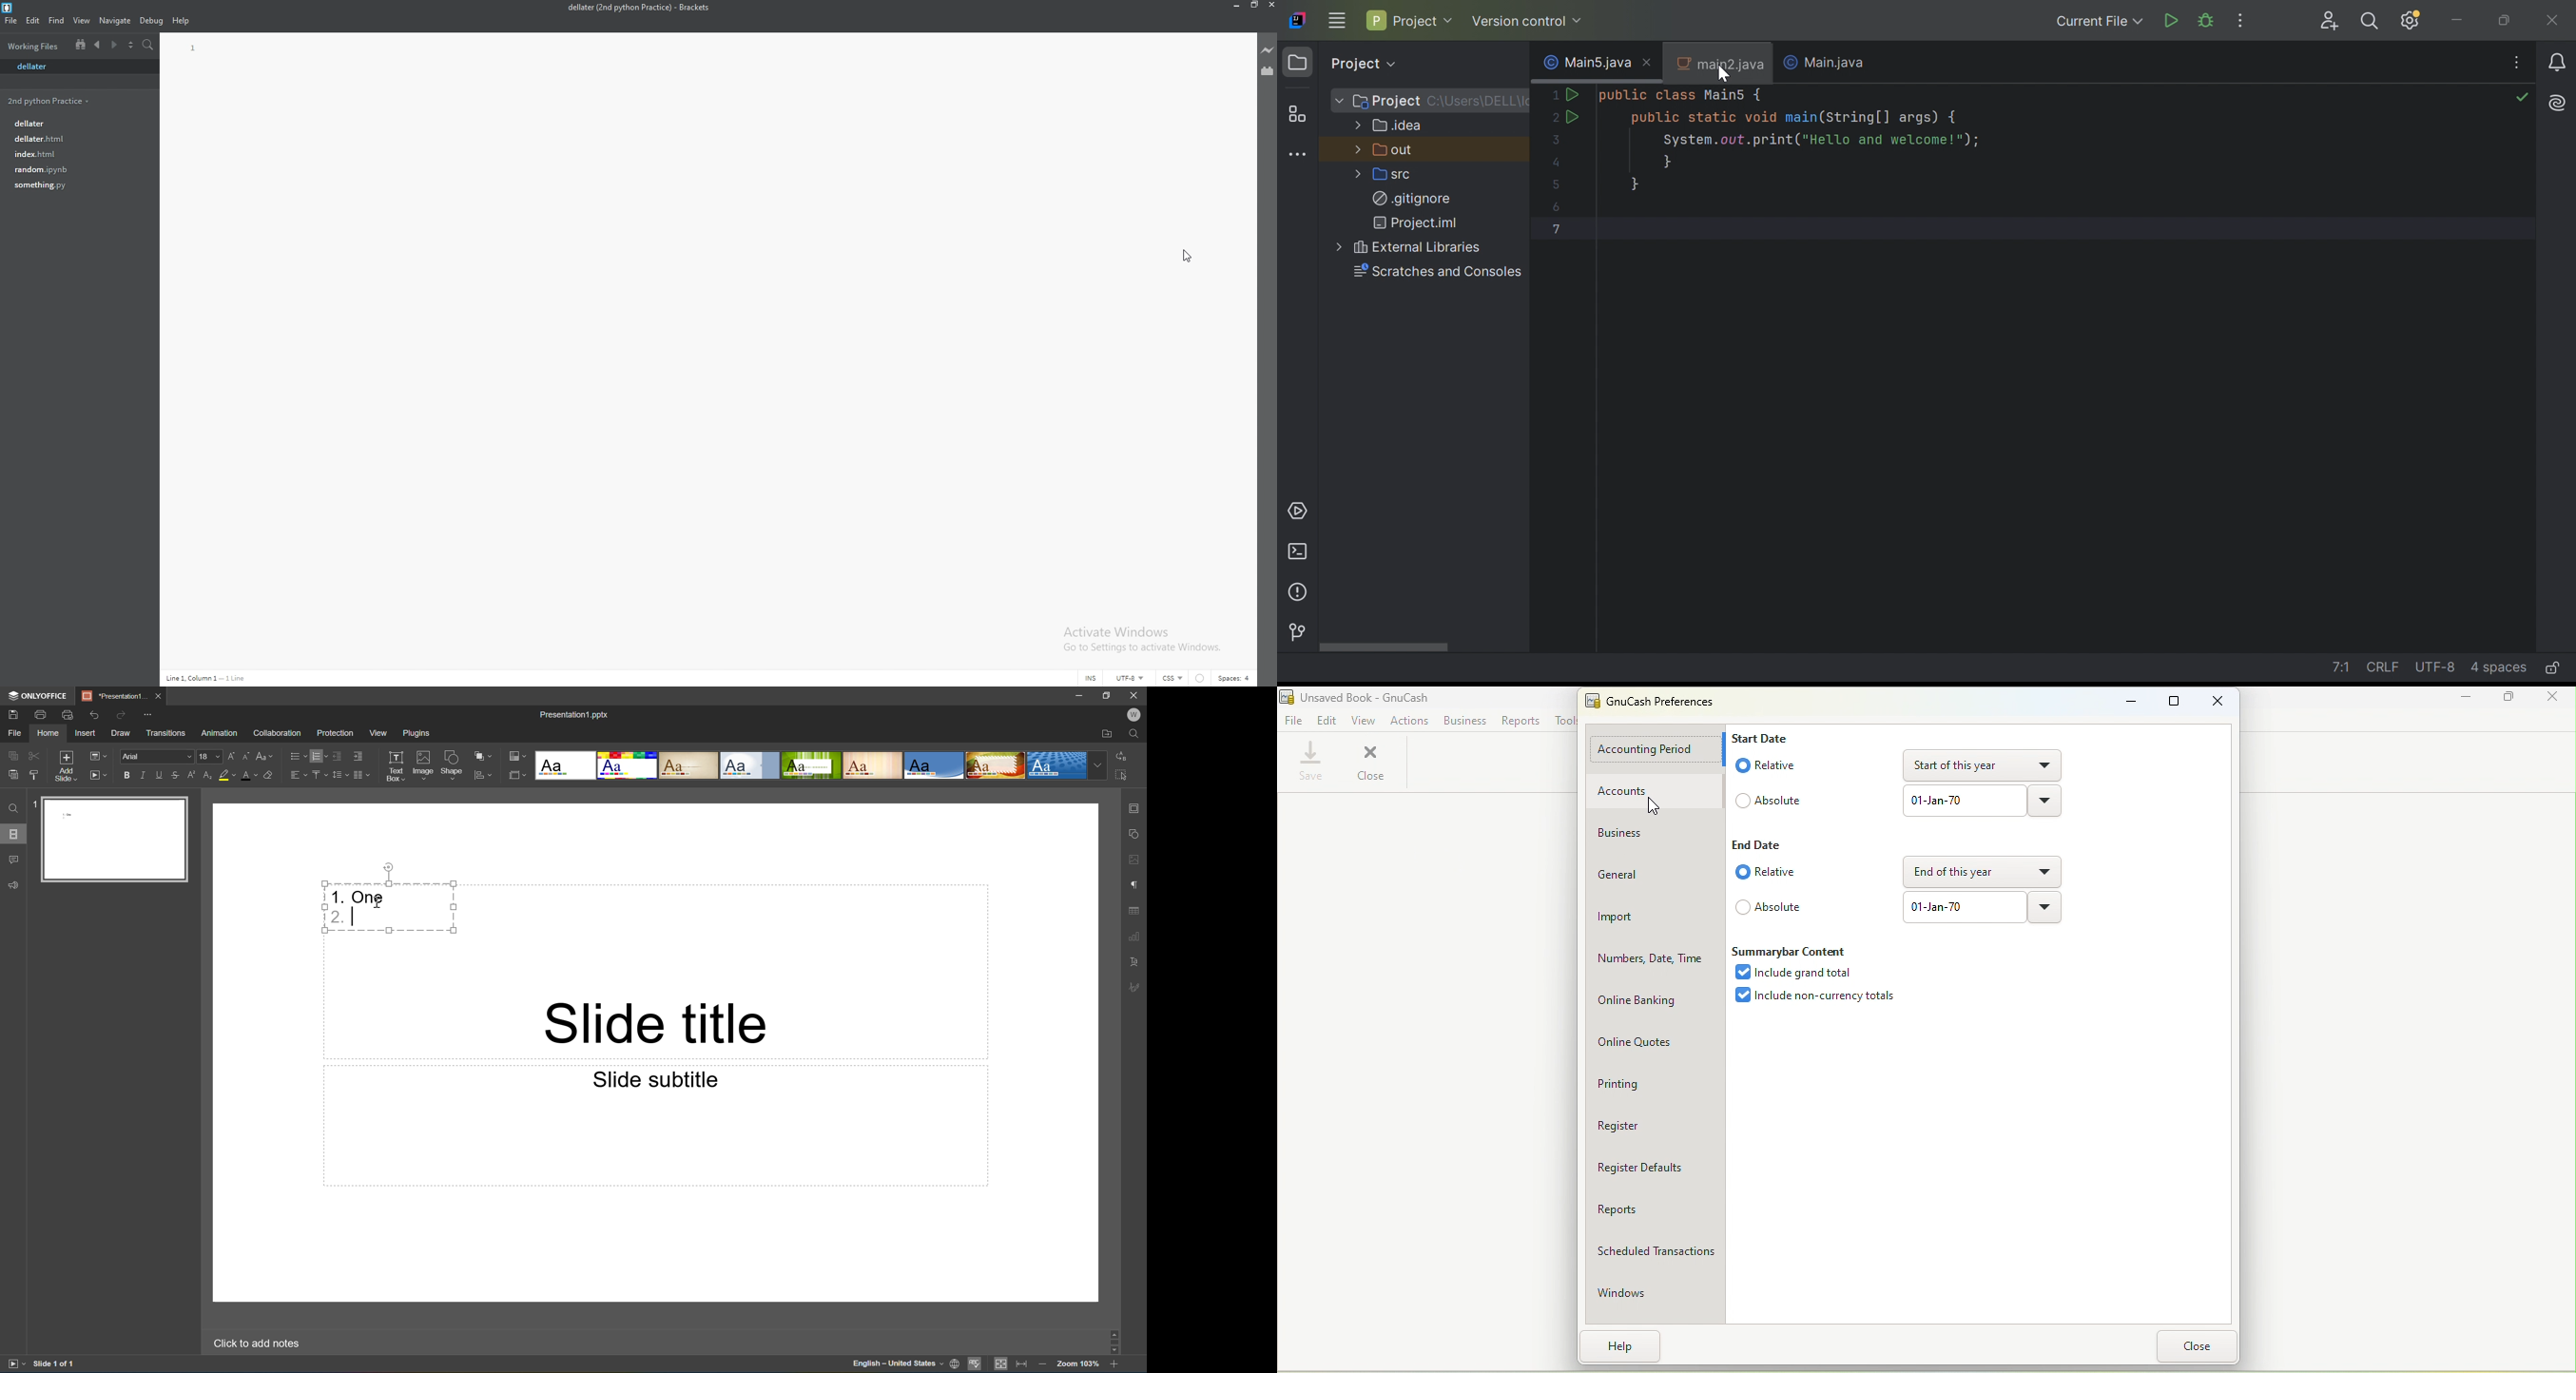  What do you see at coordinates (1192, 257) in the screenshot?
I see `cursor` at bounding box center [1192, 257].